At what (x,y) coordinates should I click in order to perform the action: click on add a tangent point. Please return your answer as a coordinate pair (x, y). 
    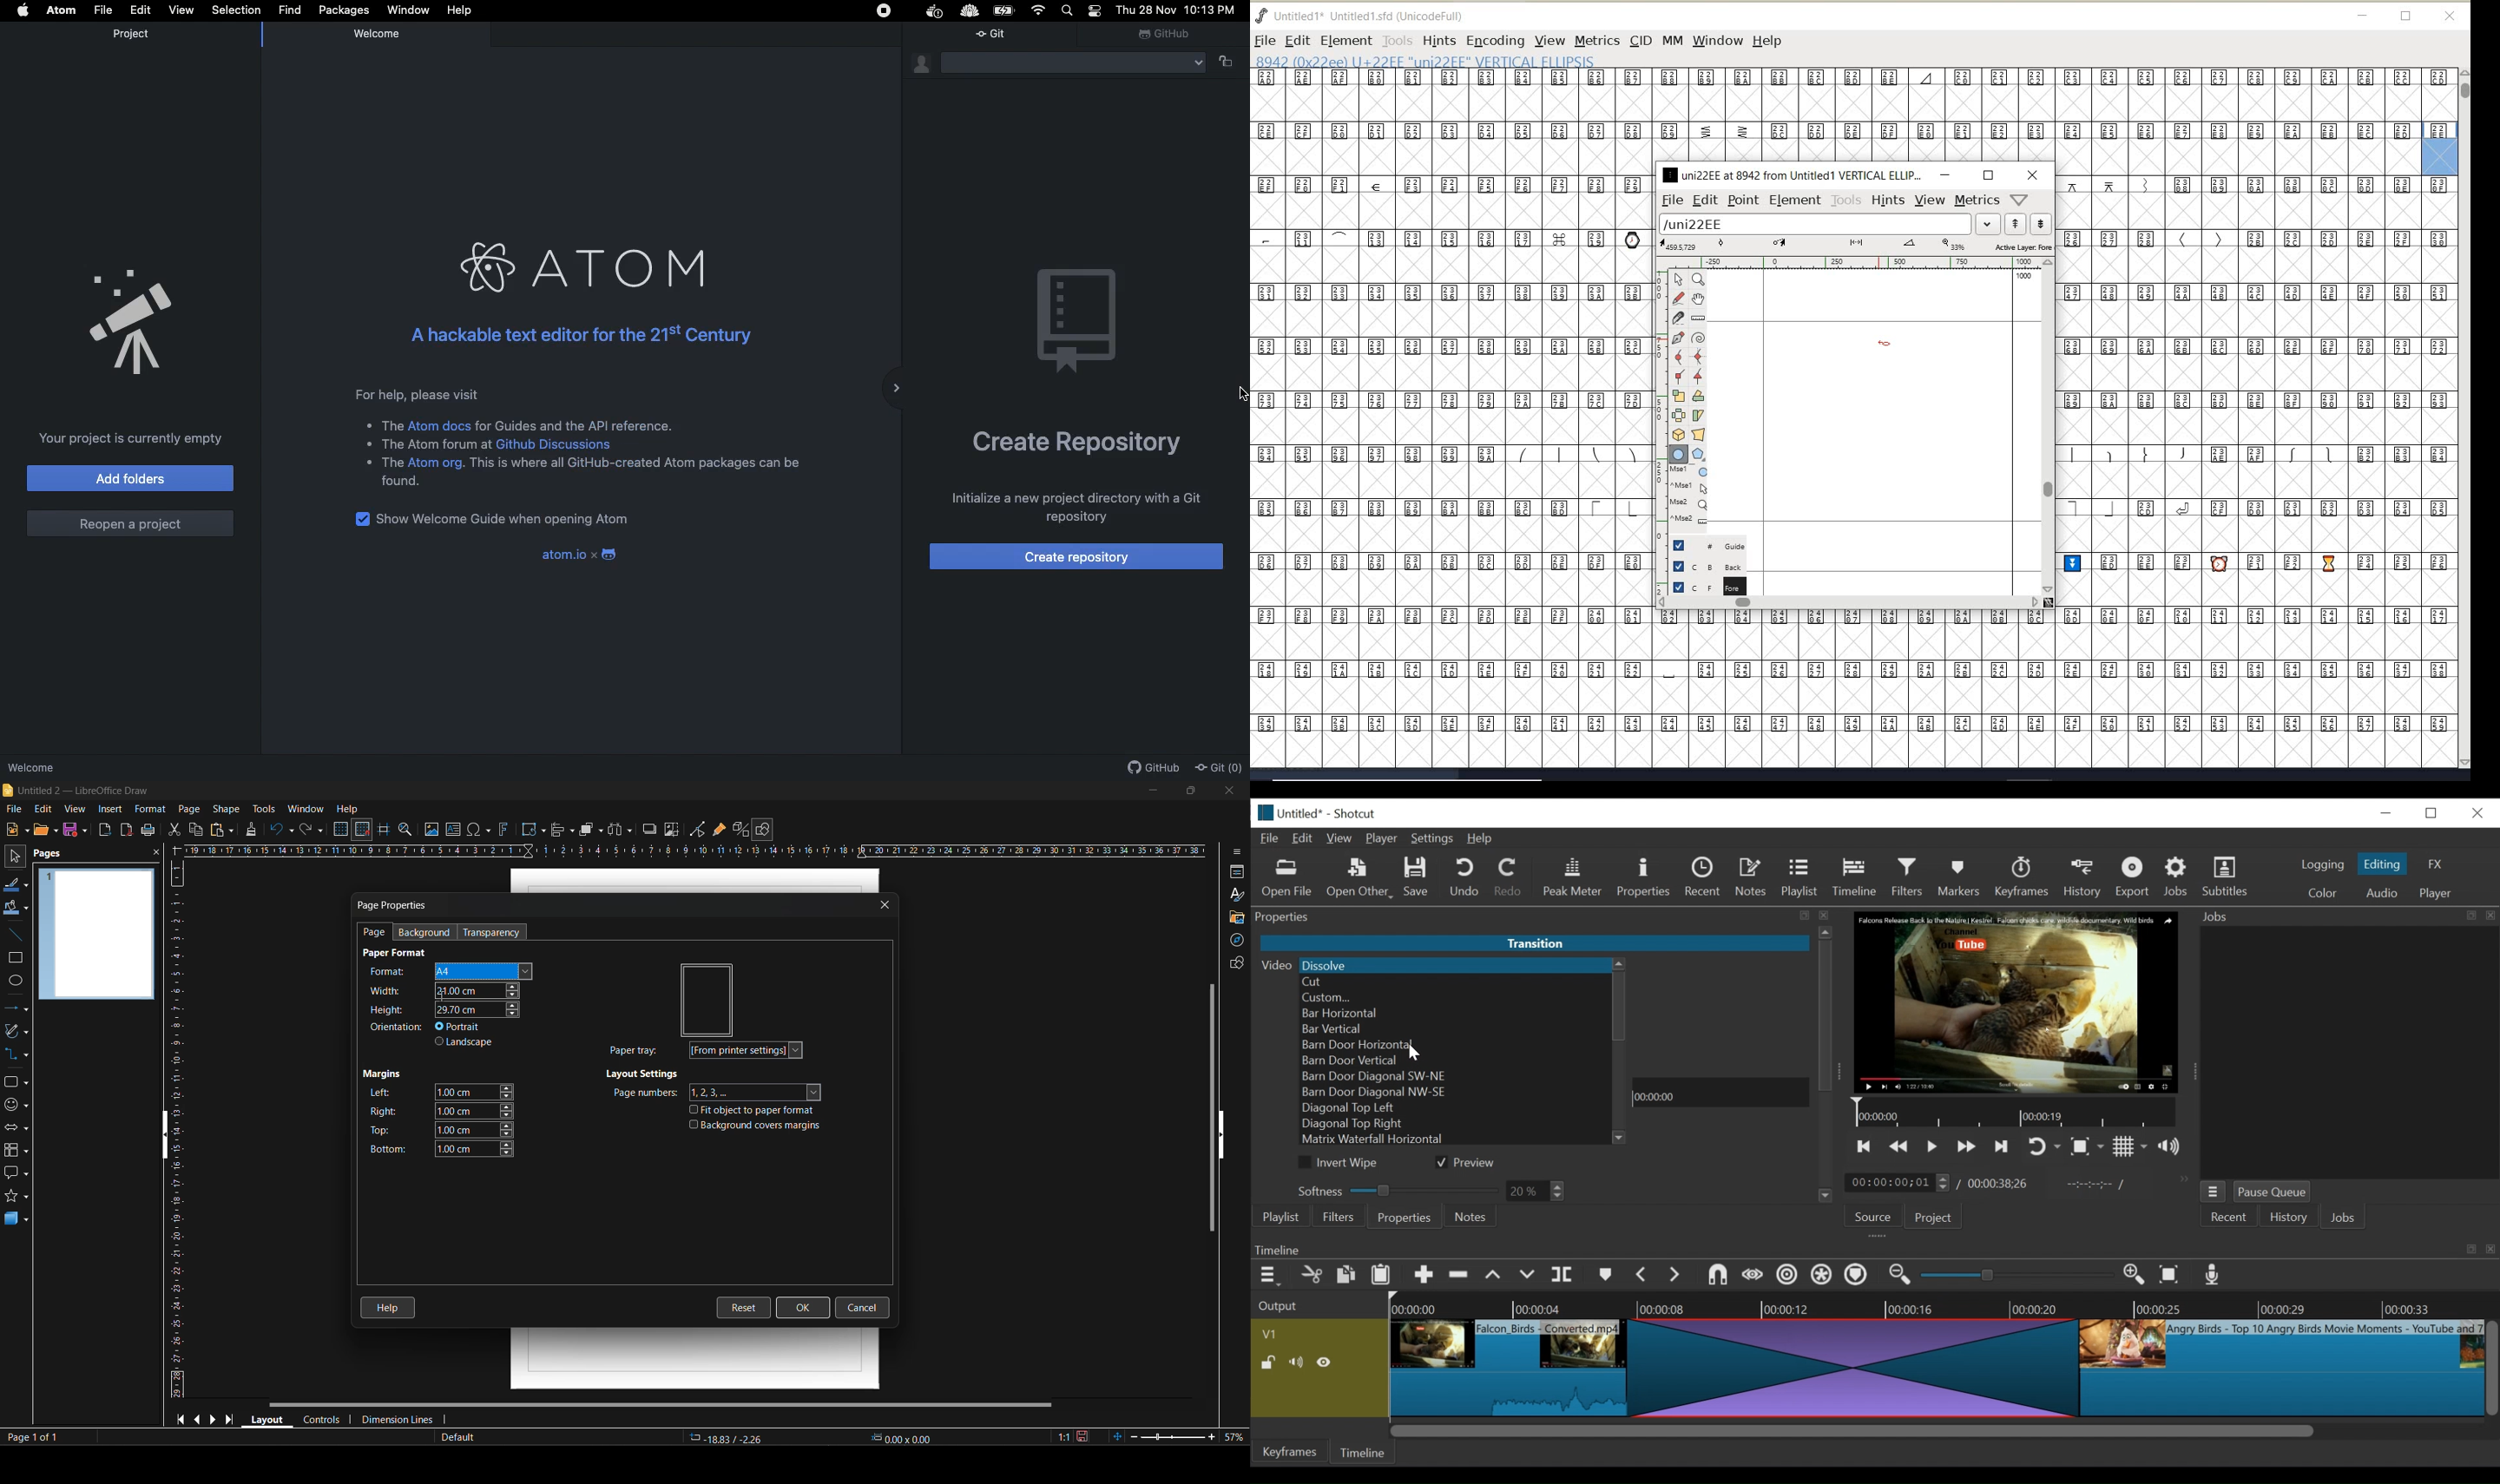
    Looking at the image, I should click on (1697, 374).